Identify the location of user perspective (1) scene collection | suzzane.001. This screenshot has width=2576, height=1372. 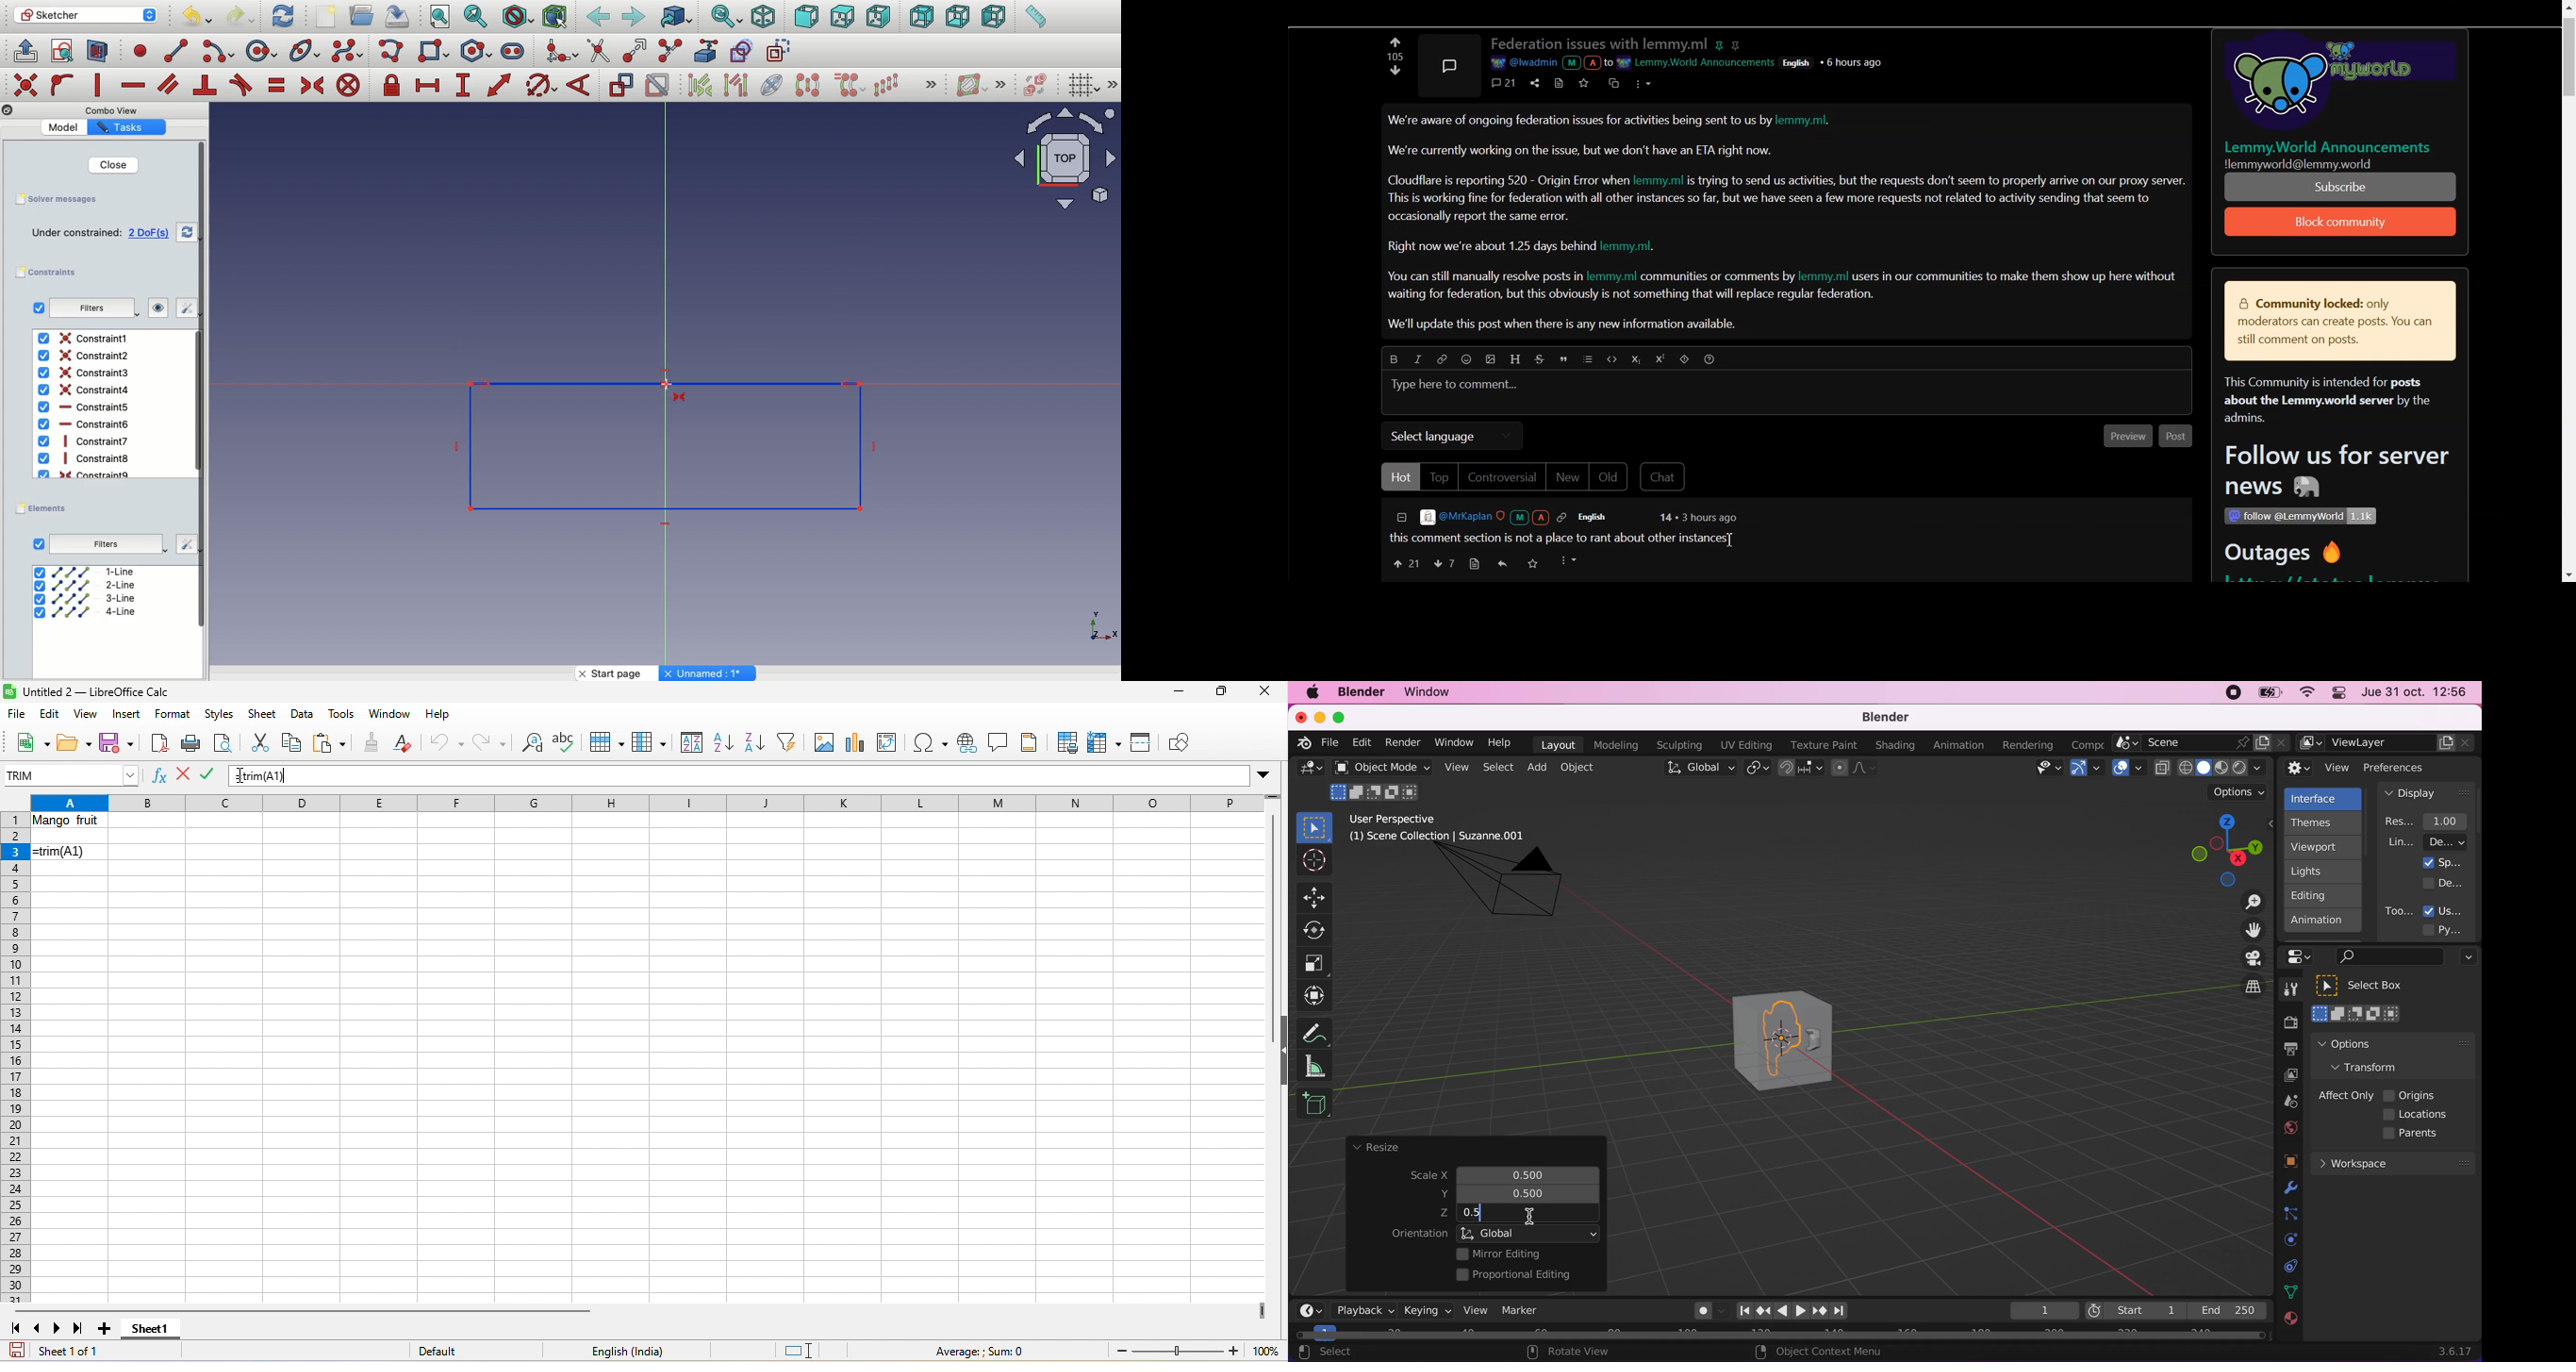
(1444, 829).